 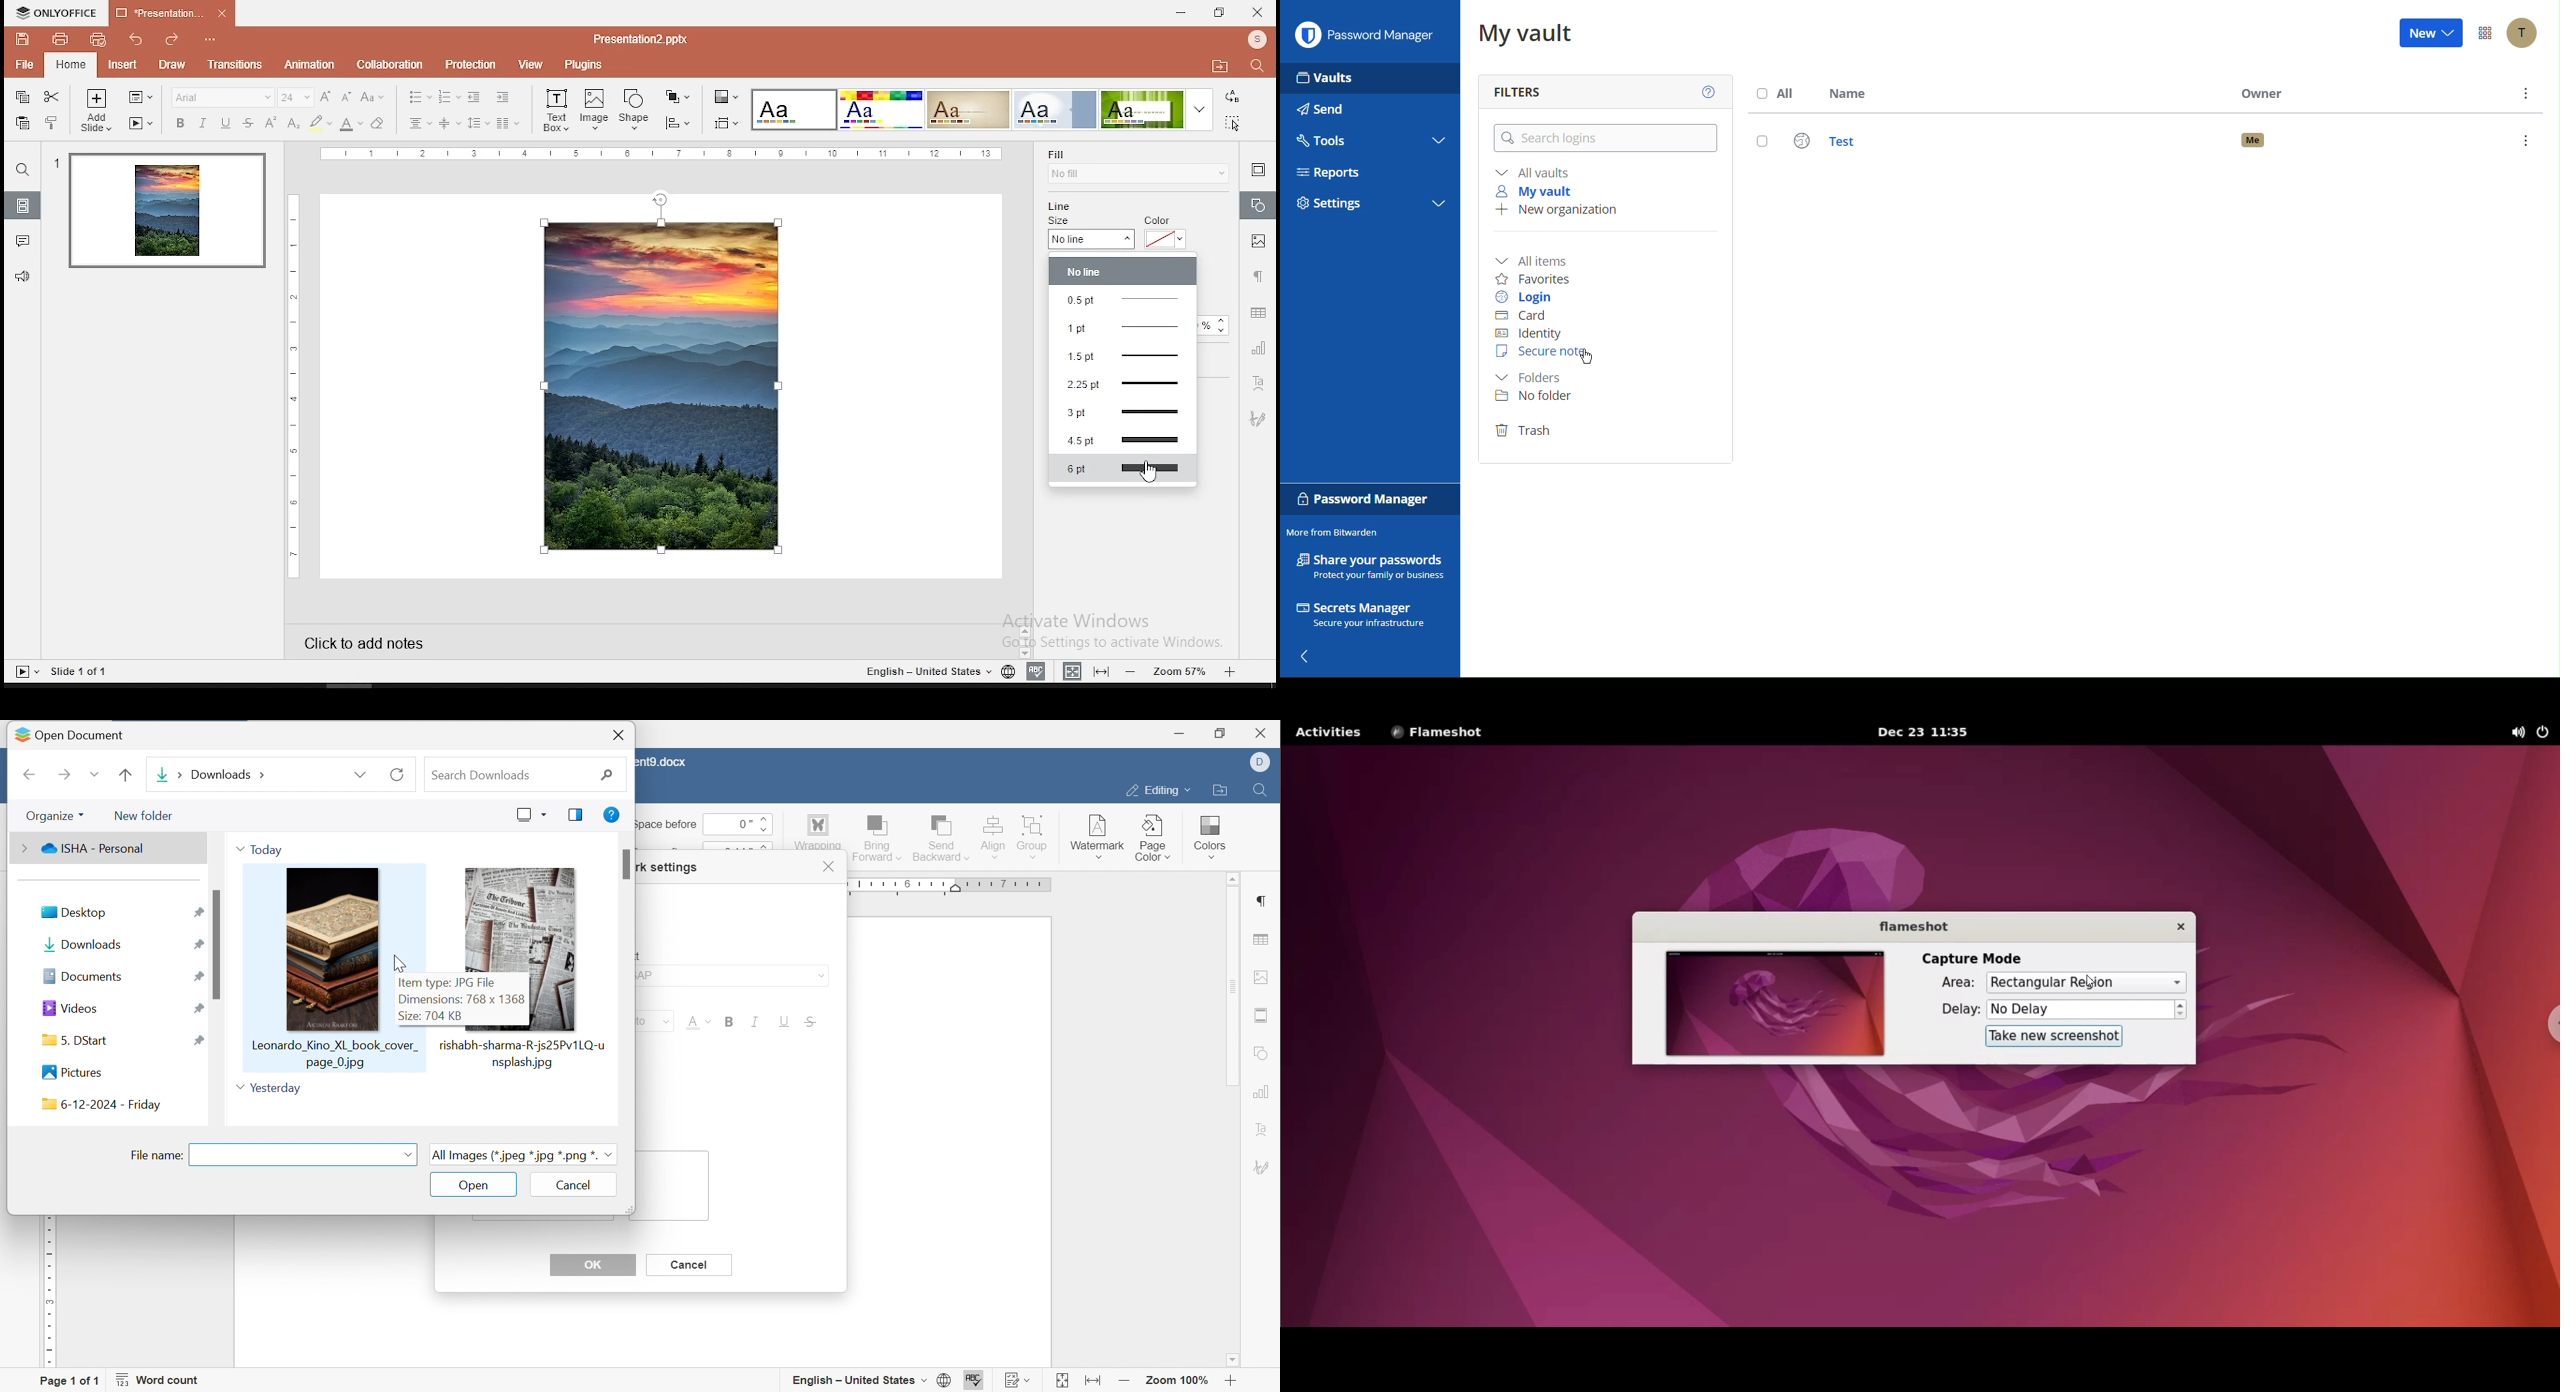 What do you see at coordinates (172, 65) in the screenshot?
I see `draw` at bounding box center [172, 65].